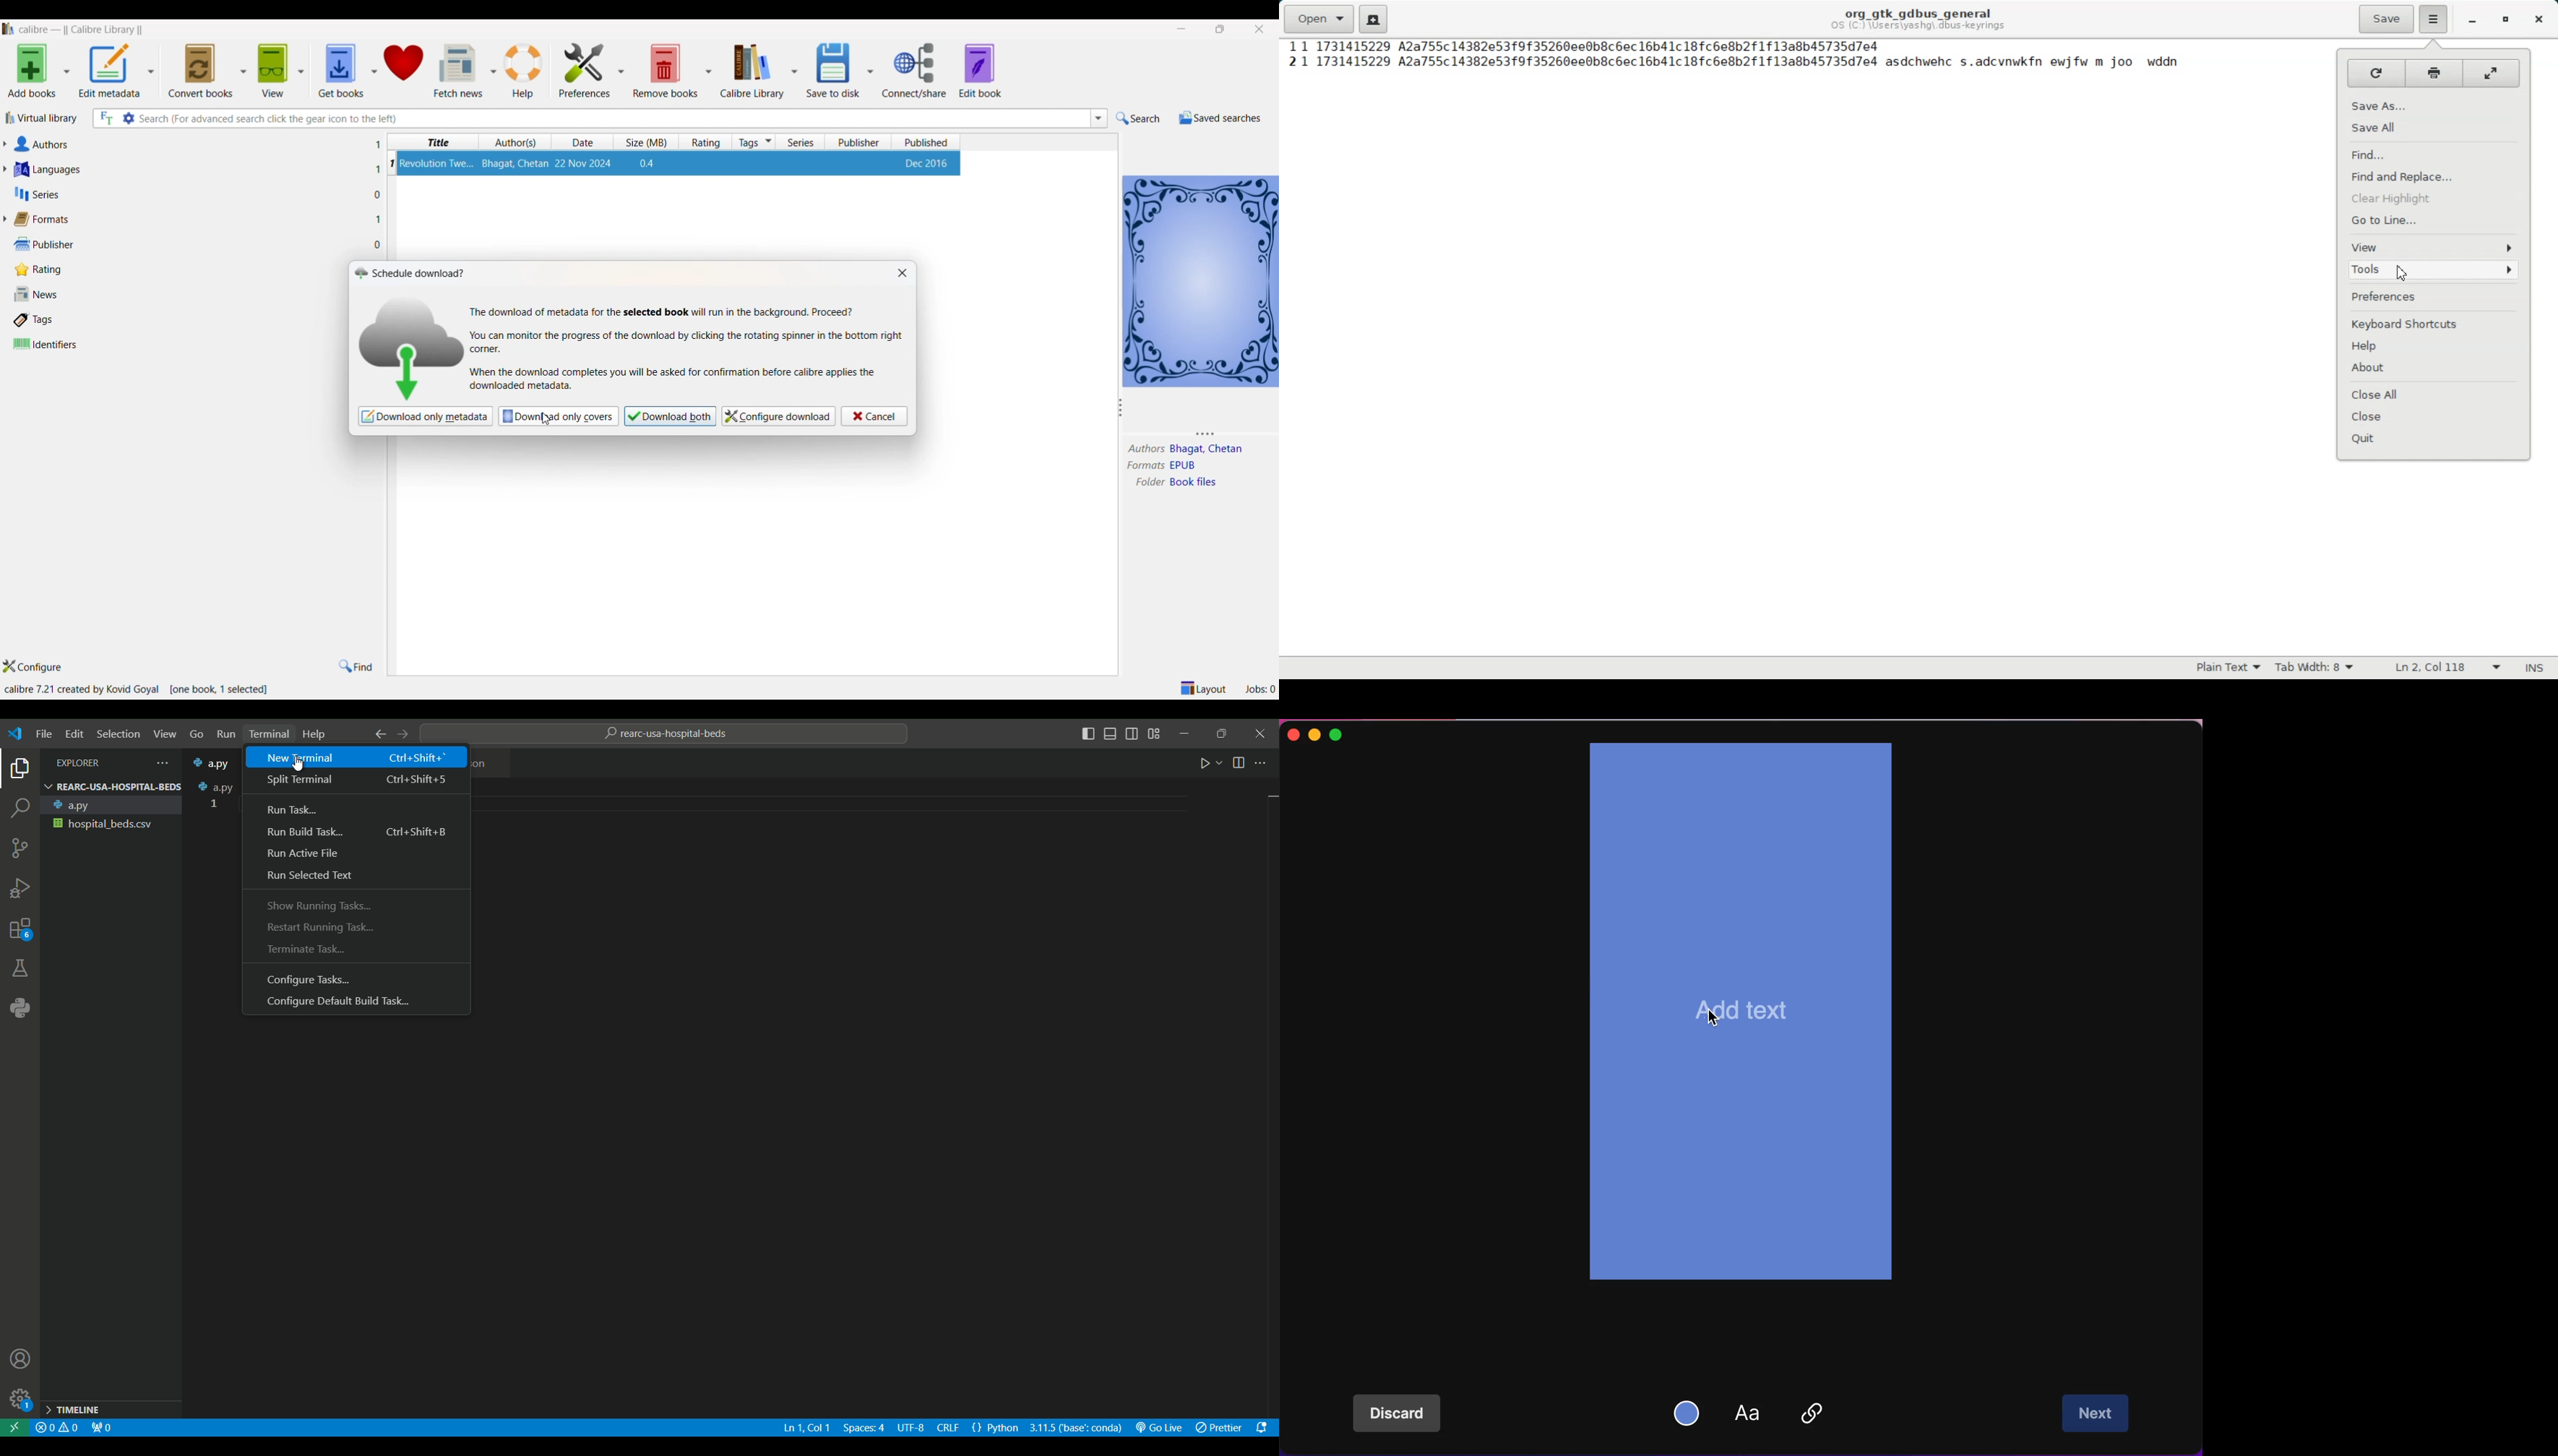 This screenshot has height=1456, width=2576. What do you see at coordinates (643, 143) in the screenshot?
I see `size` at bounding box center [643, 143].